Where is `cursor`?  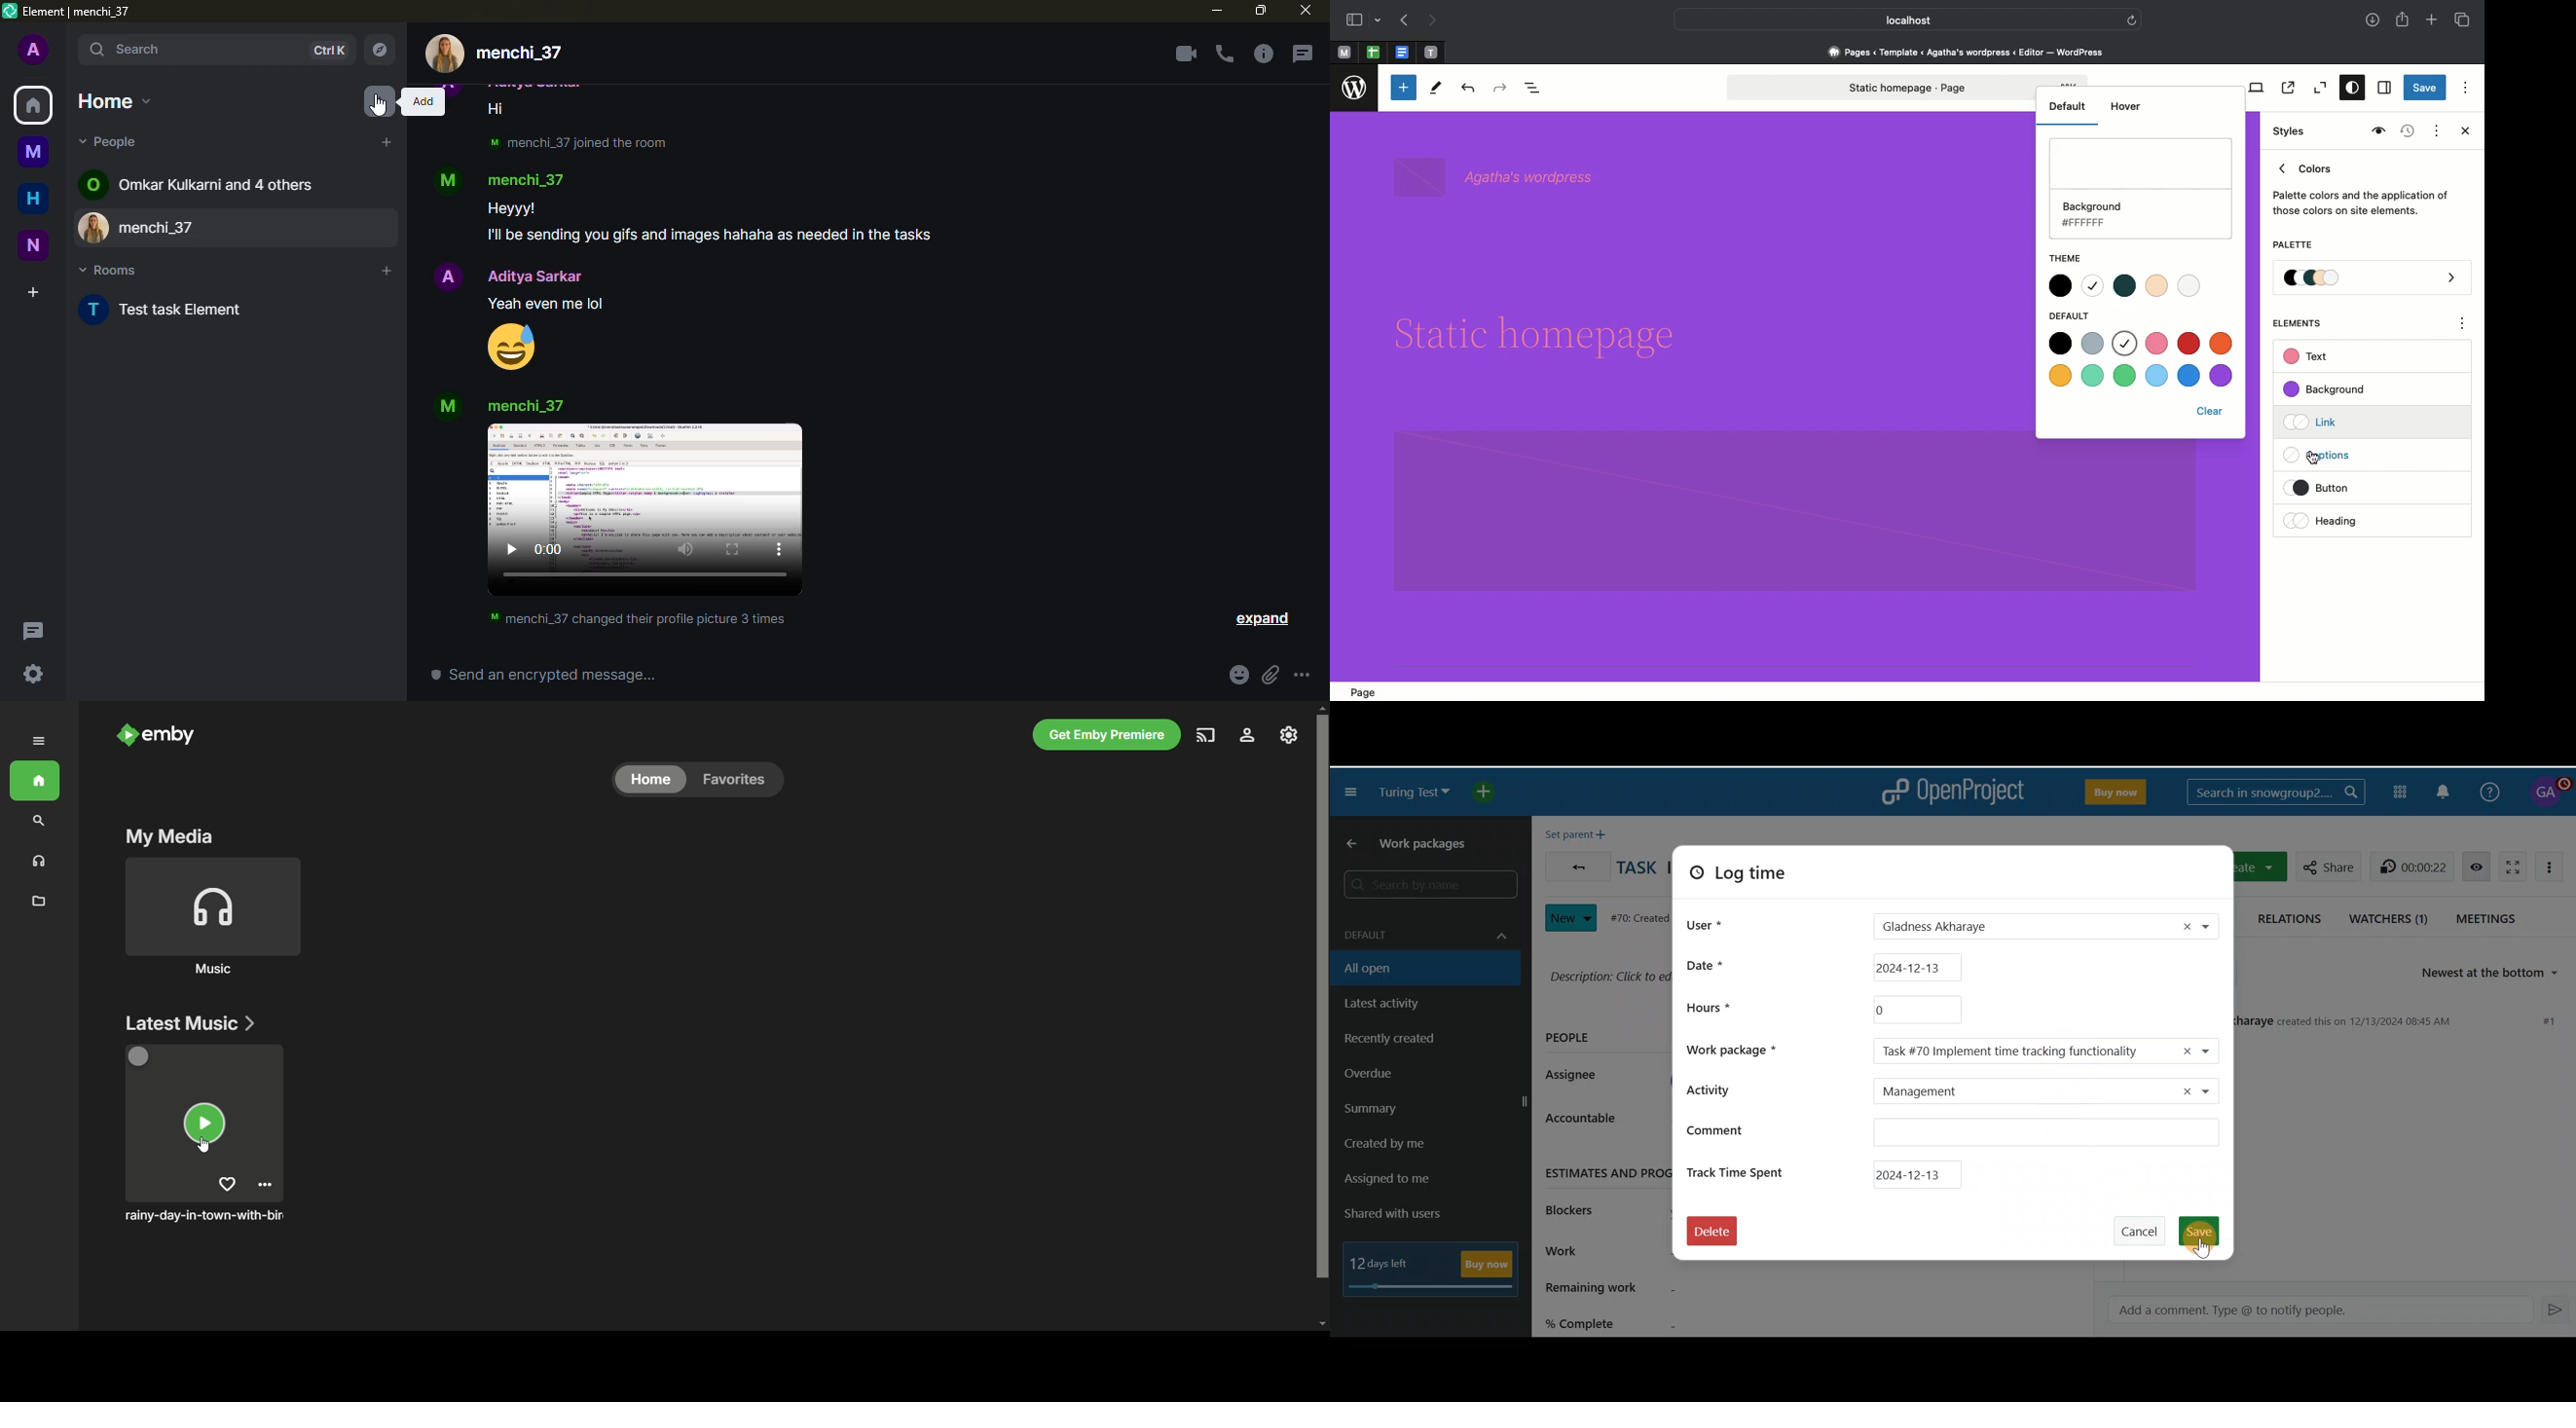
cursor is located at coordinates (378, 105).